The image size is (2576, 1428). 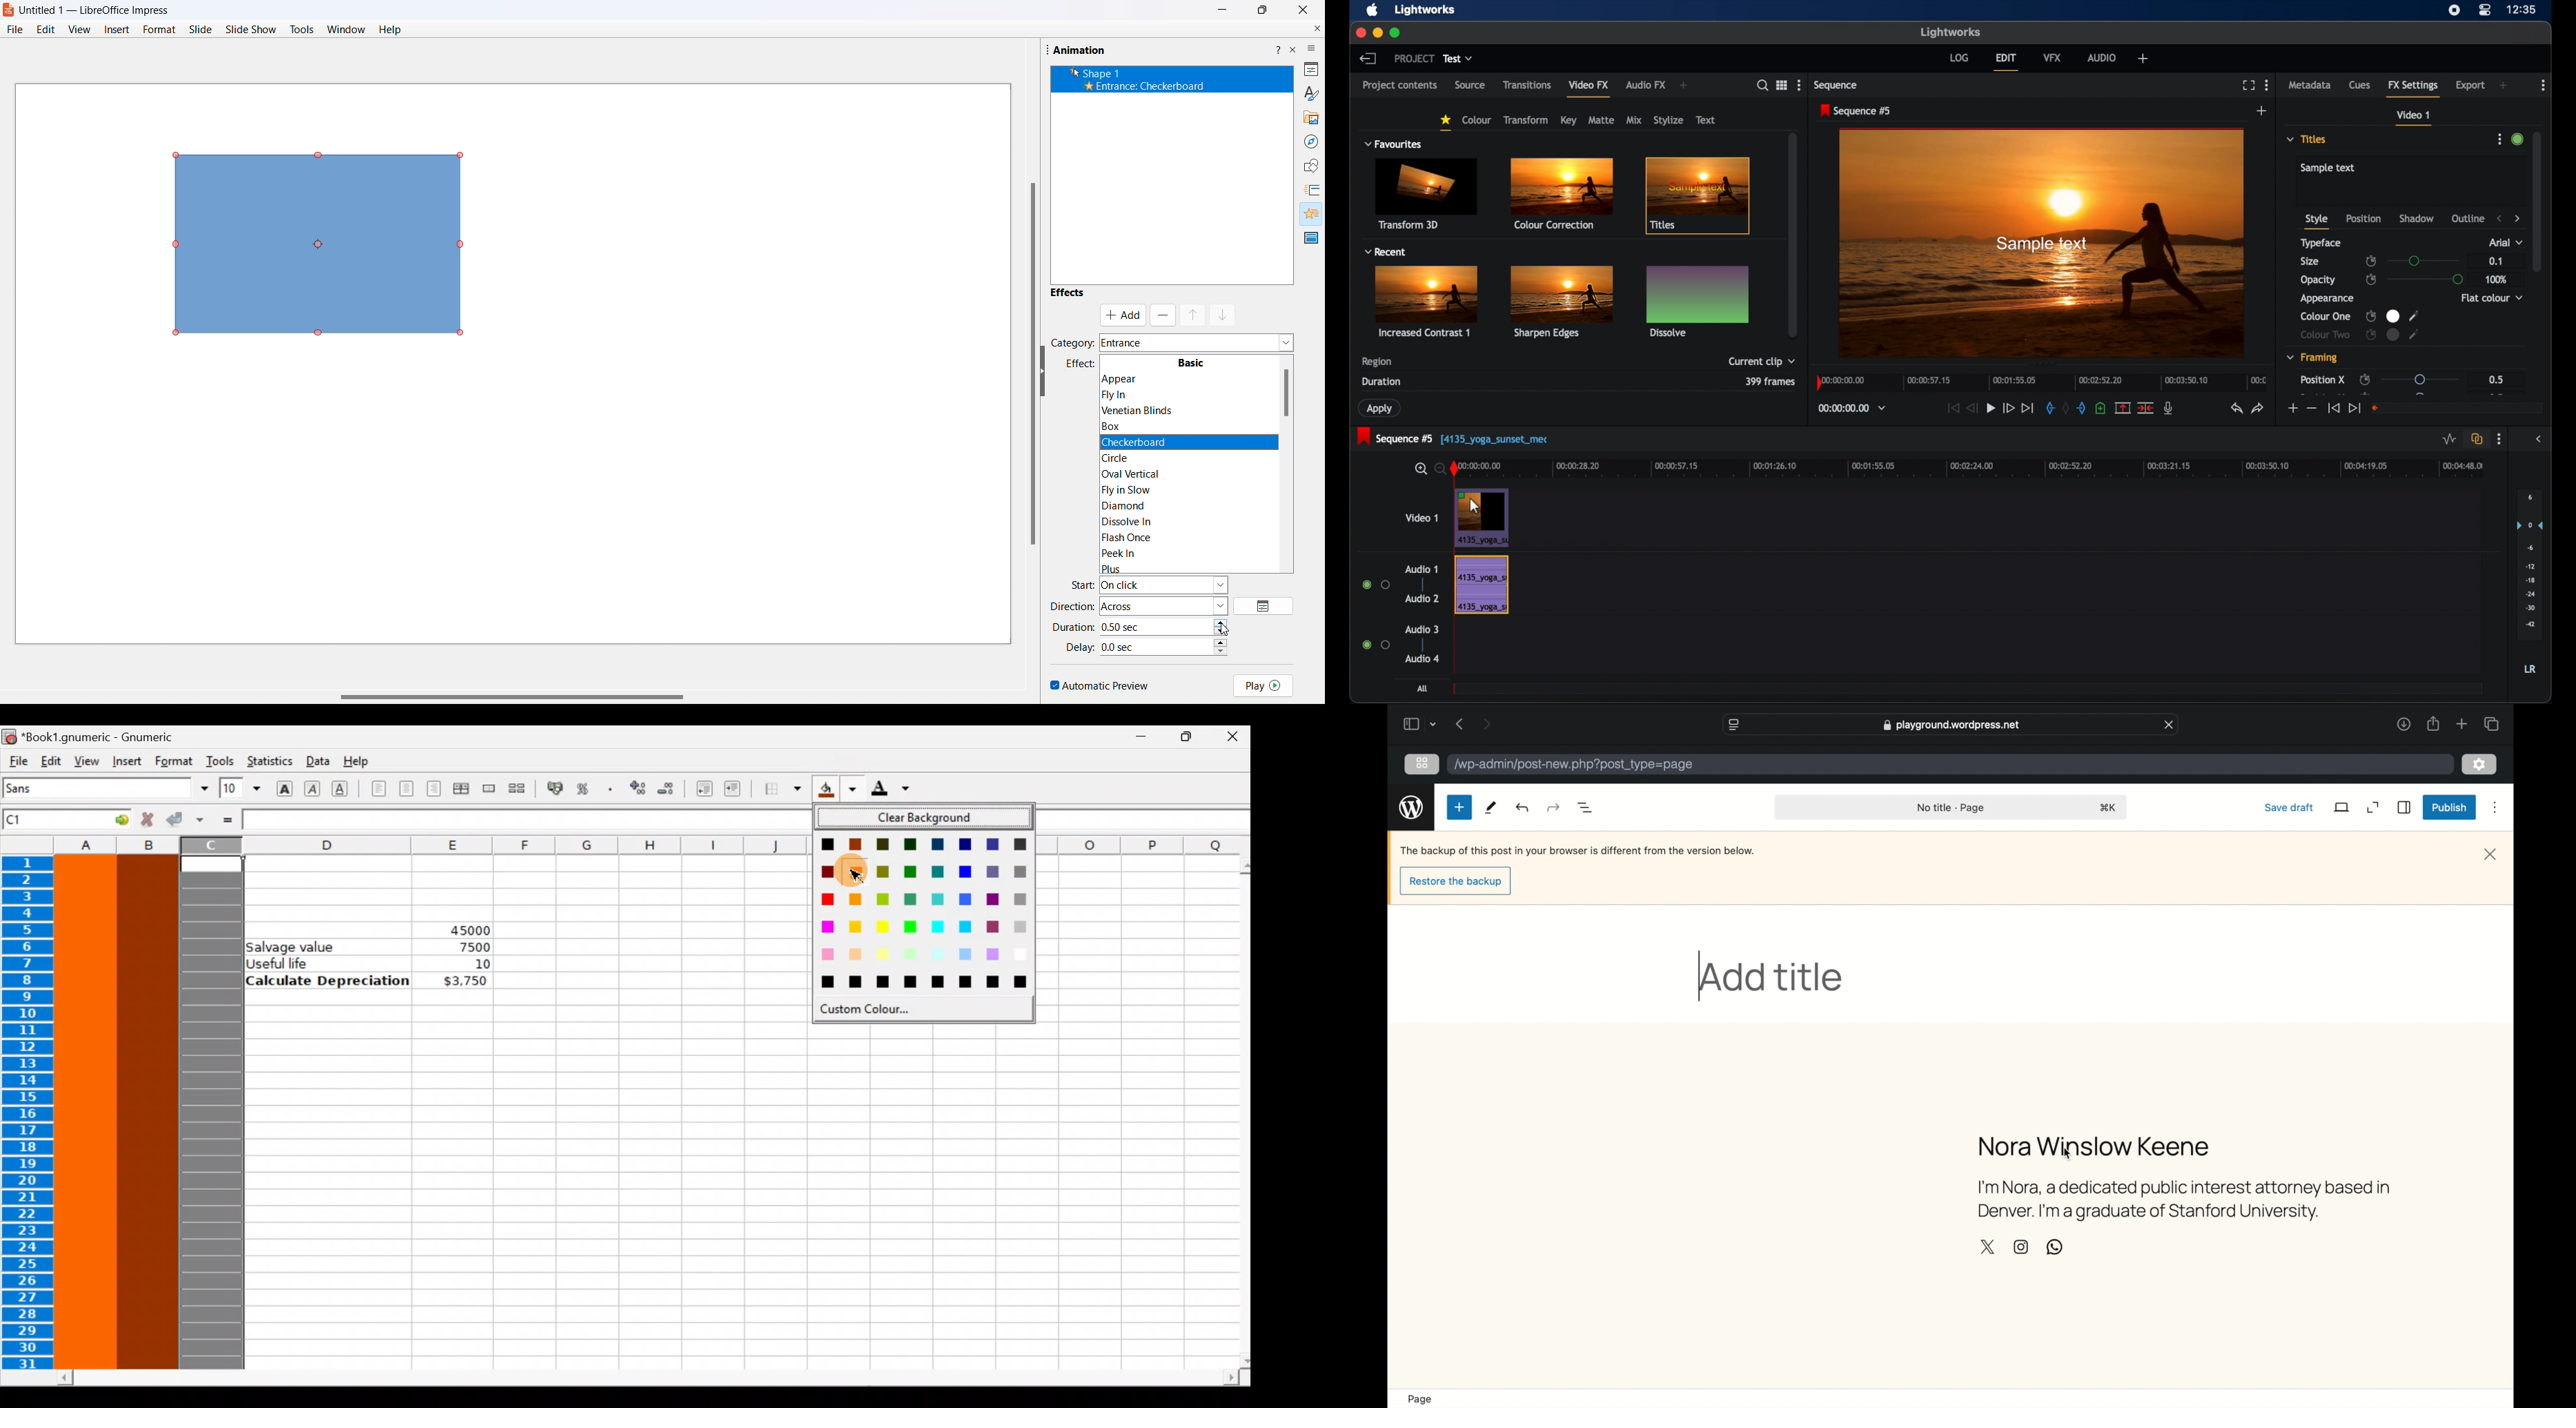 I want to click on Cells, so click(x=729, y=1190).